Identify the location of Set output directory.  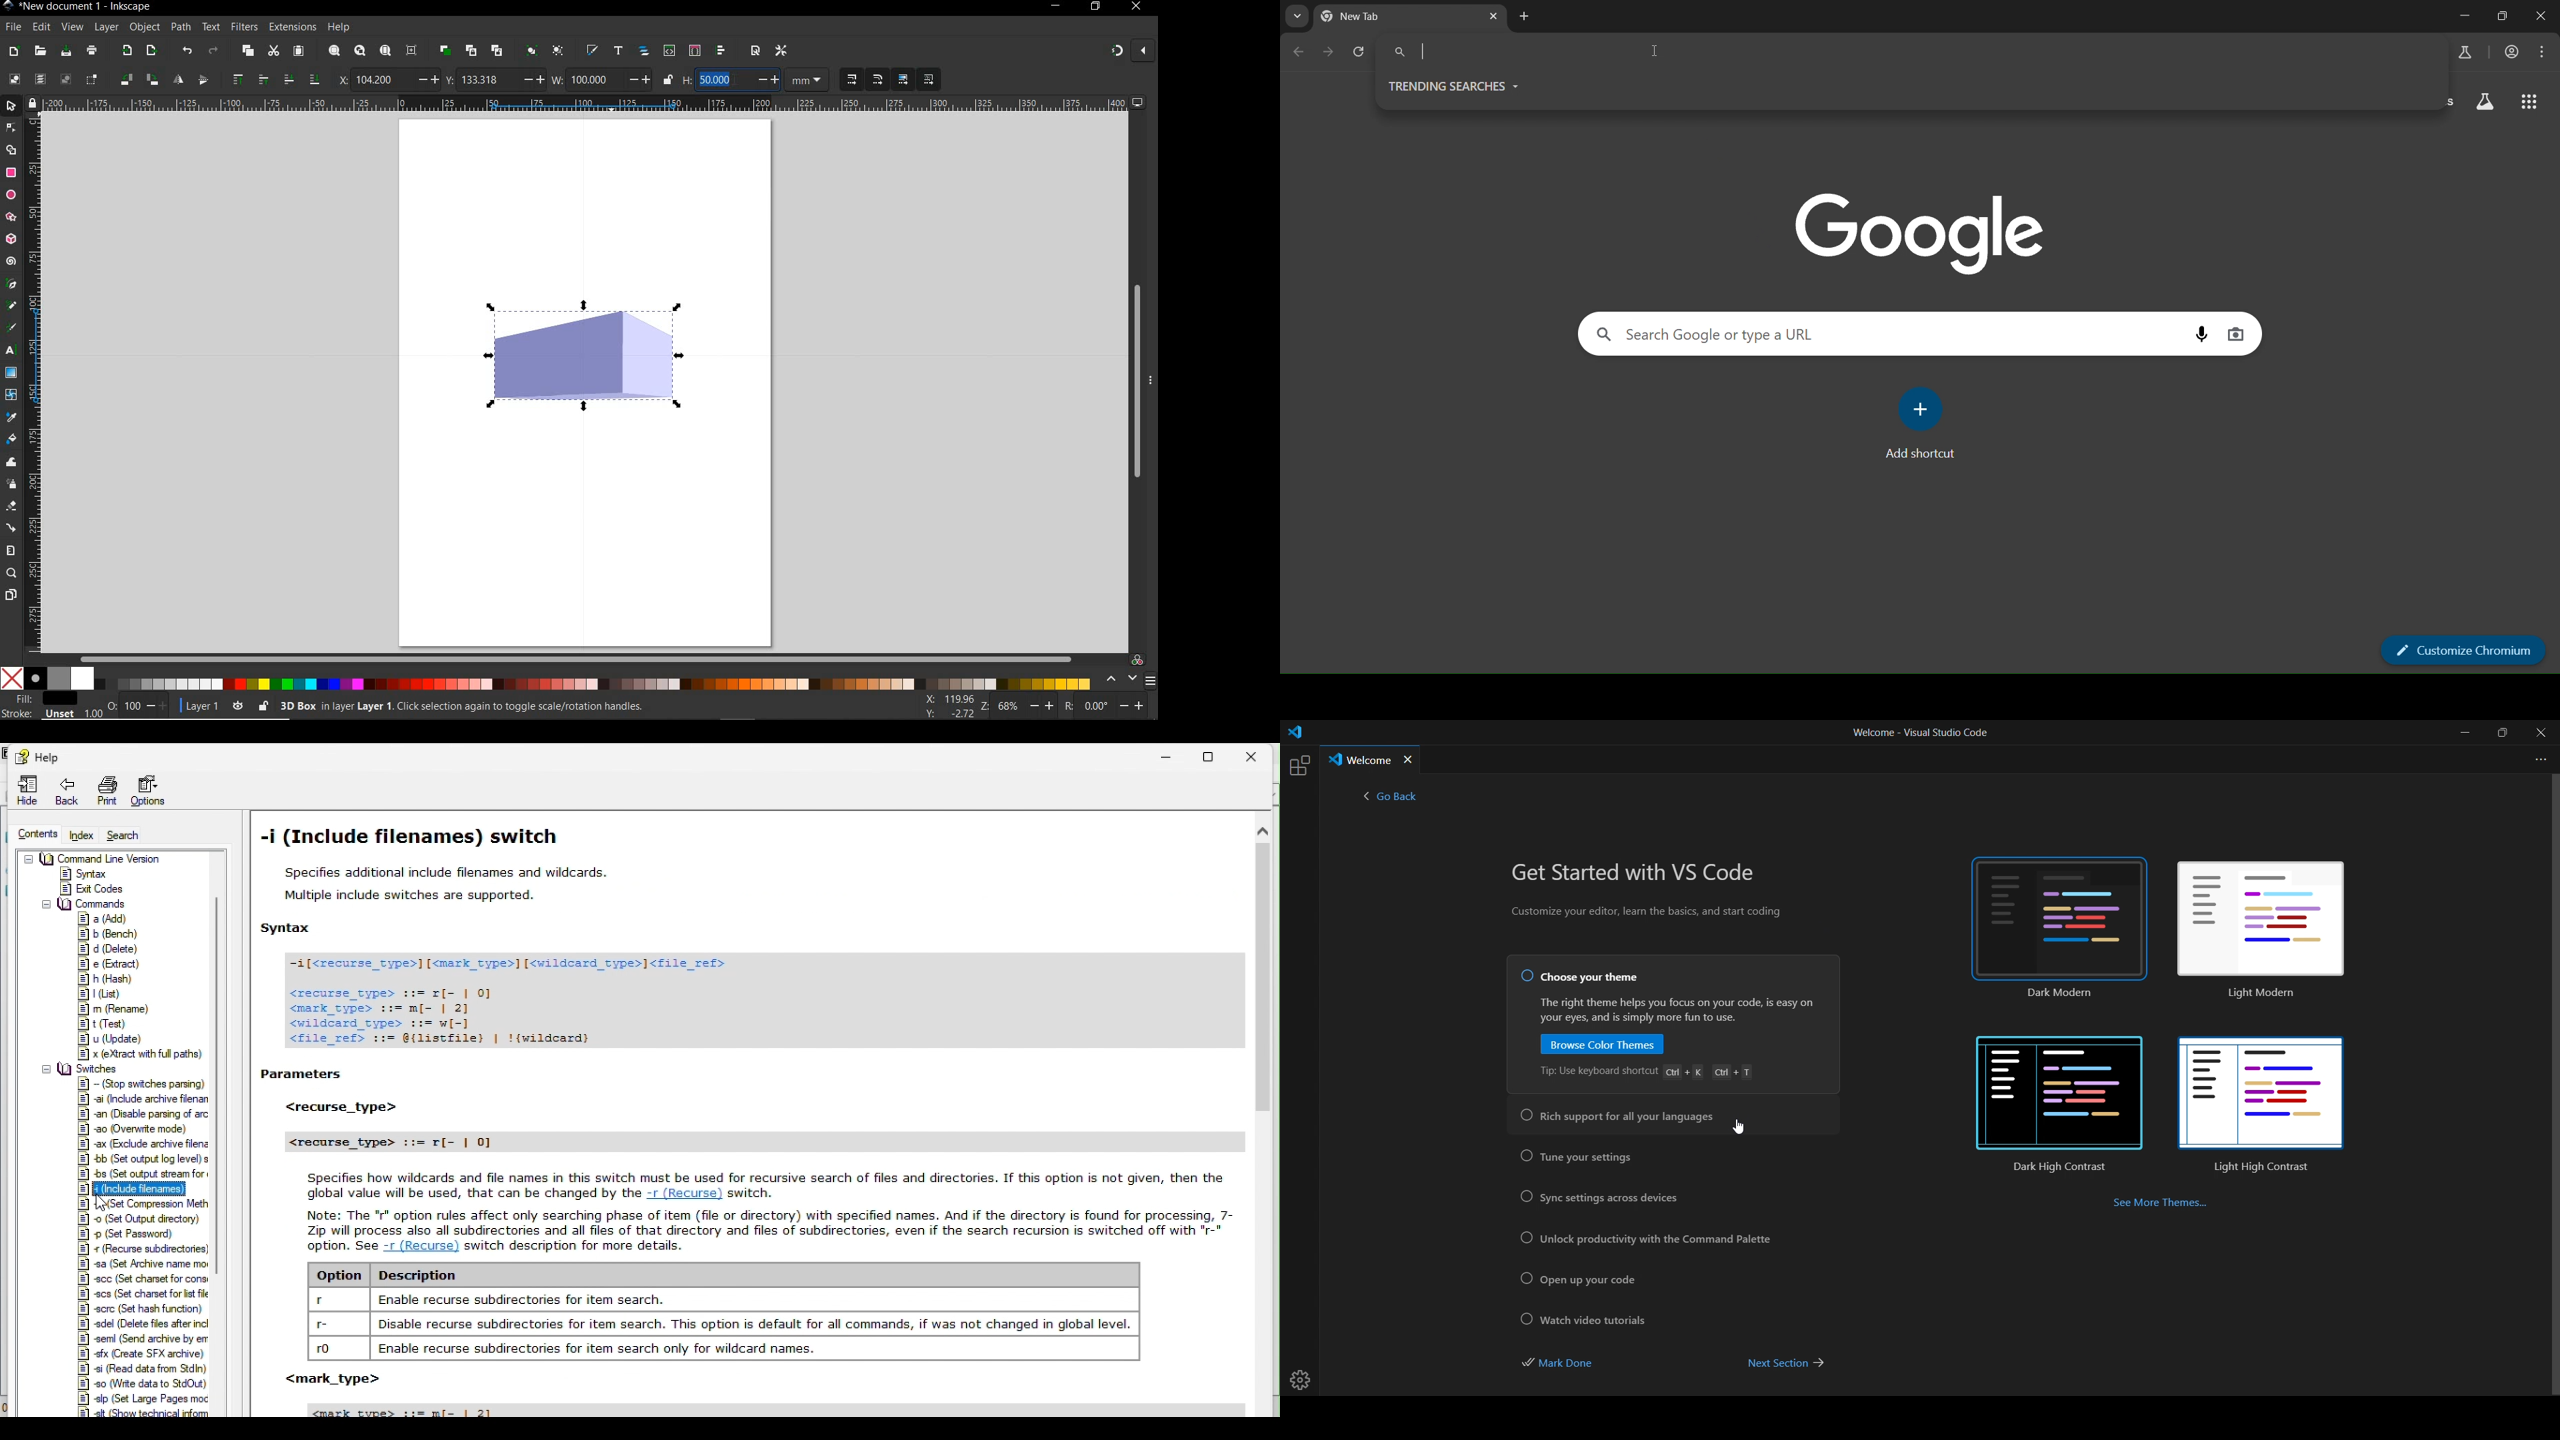
(140, 1218).